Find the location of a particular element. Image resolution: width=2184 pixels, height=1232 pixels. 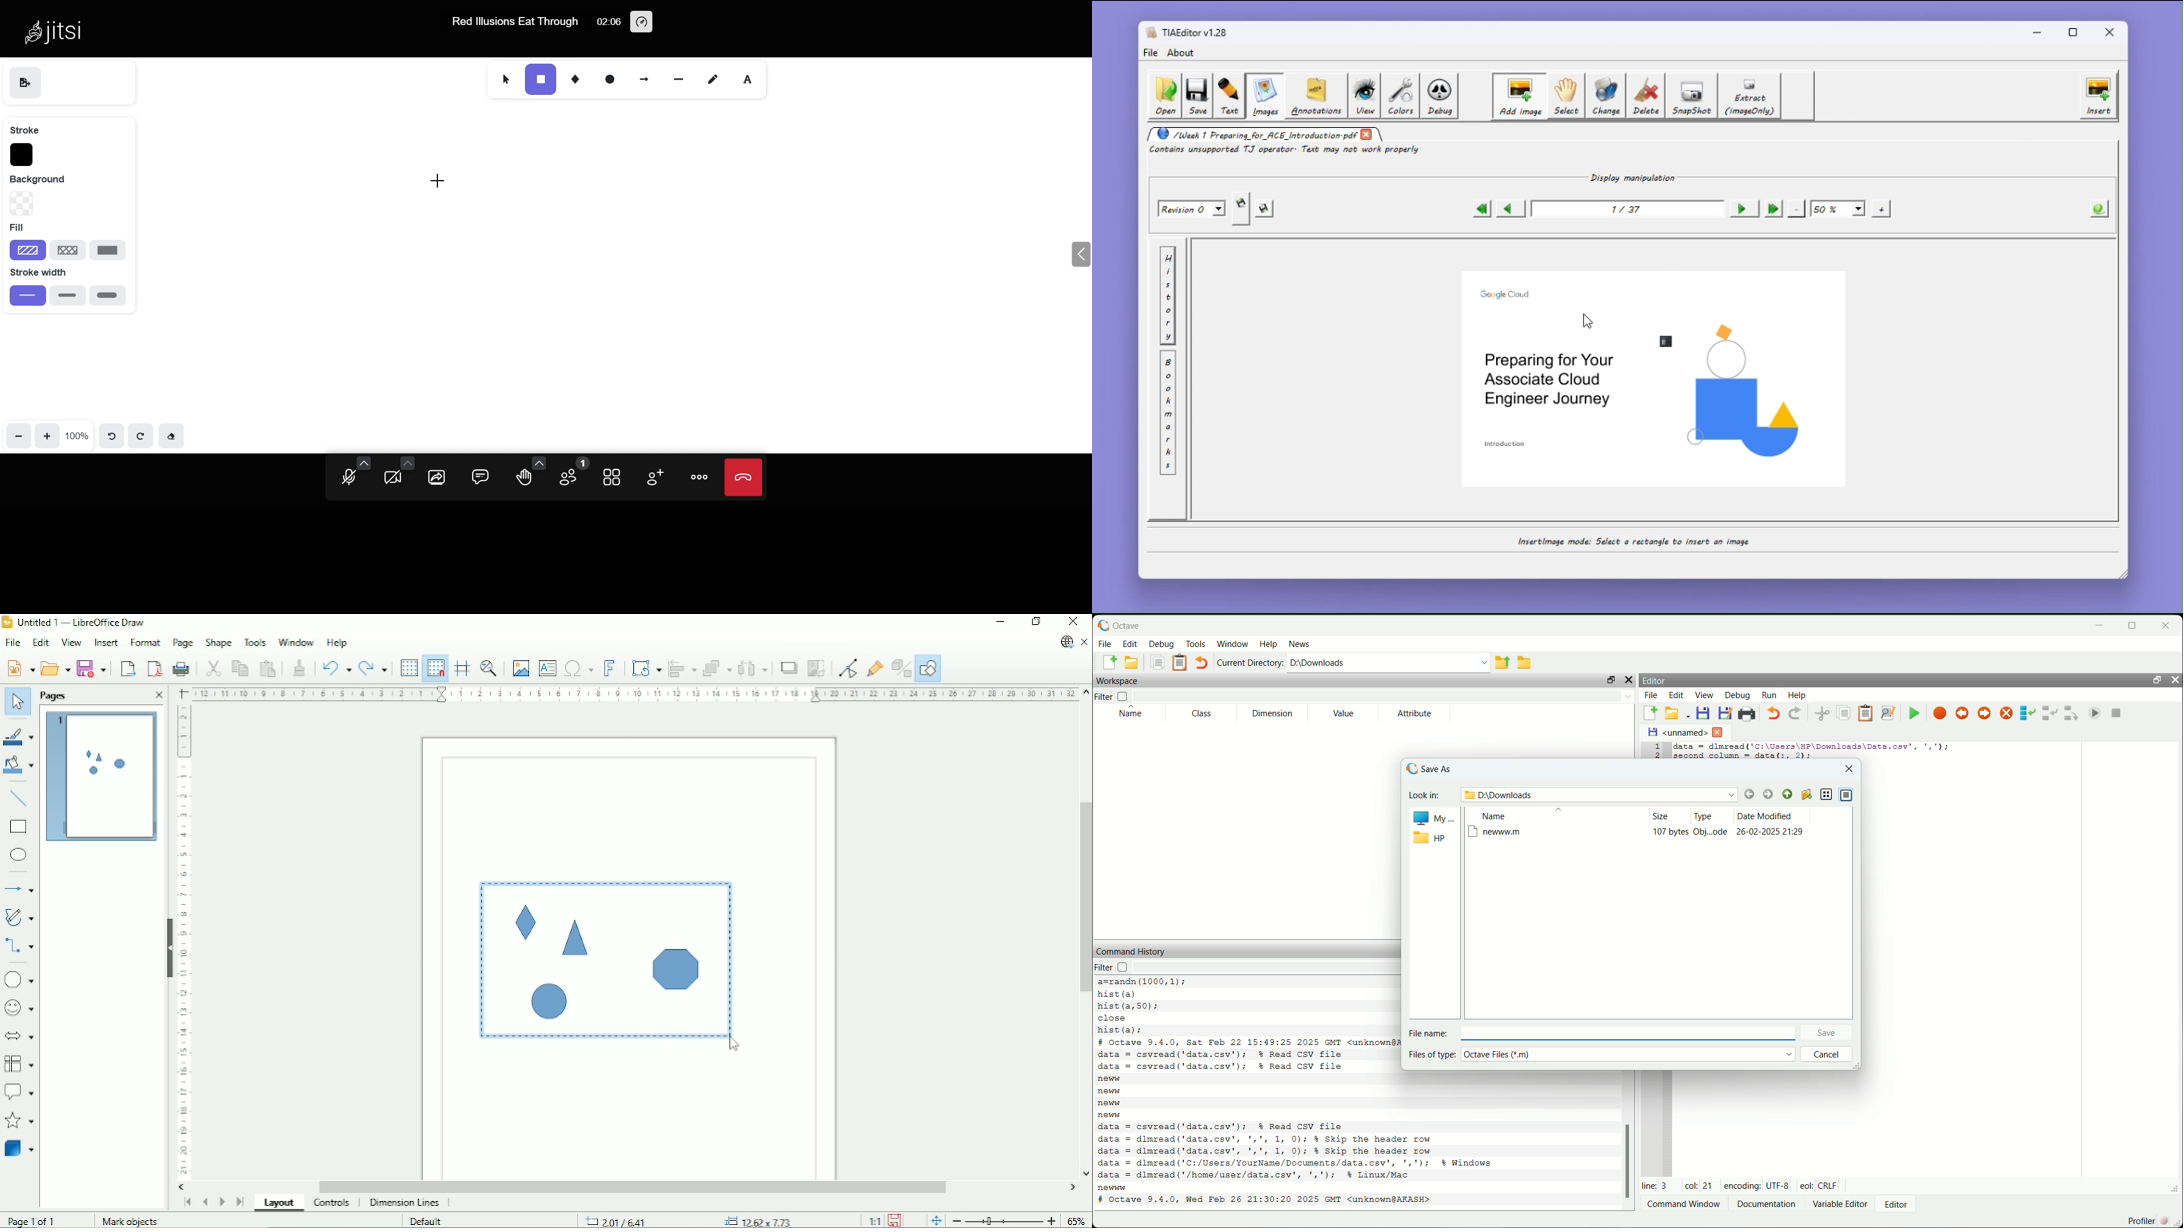

View is located at coordinates (70, 642).